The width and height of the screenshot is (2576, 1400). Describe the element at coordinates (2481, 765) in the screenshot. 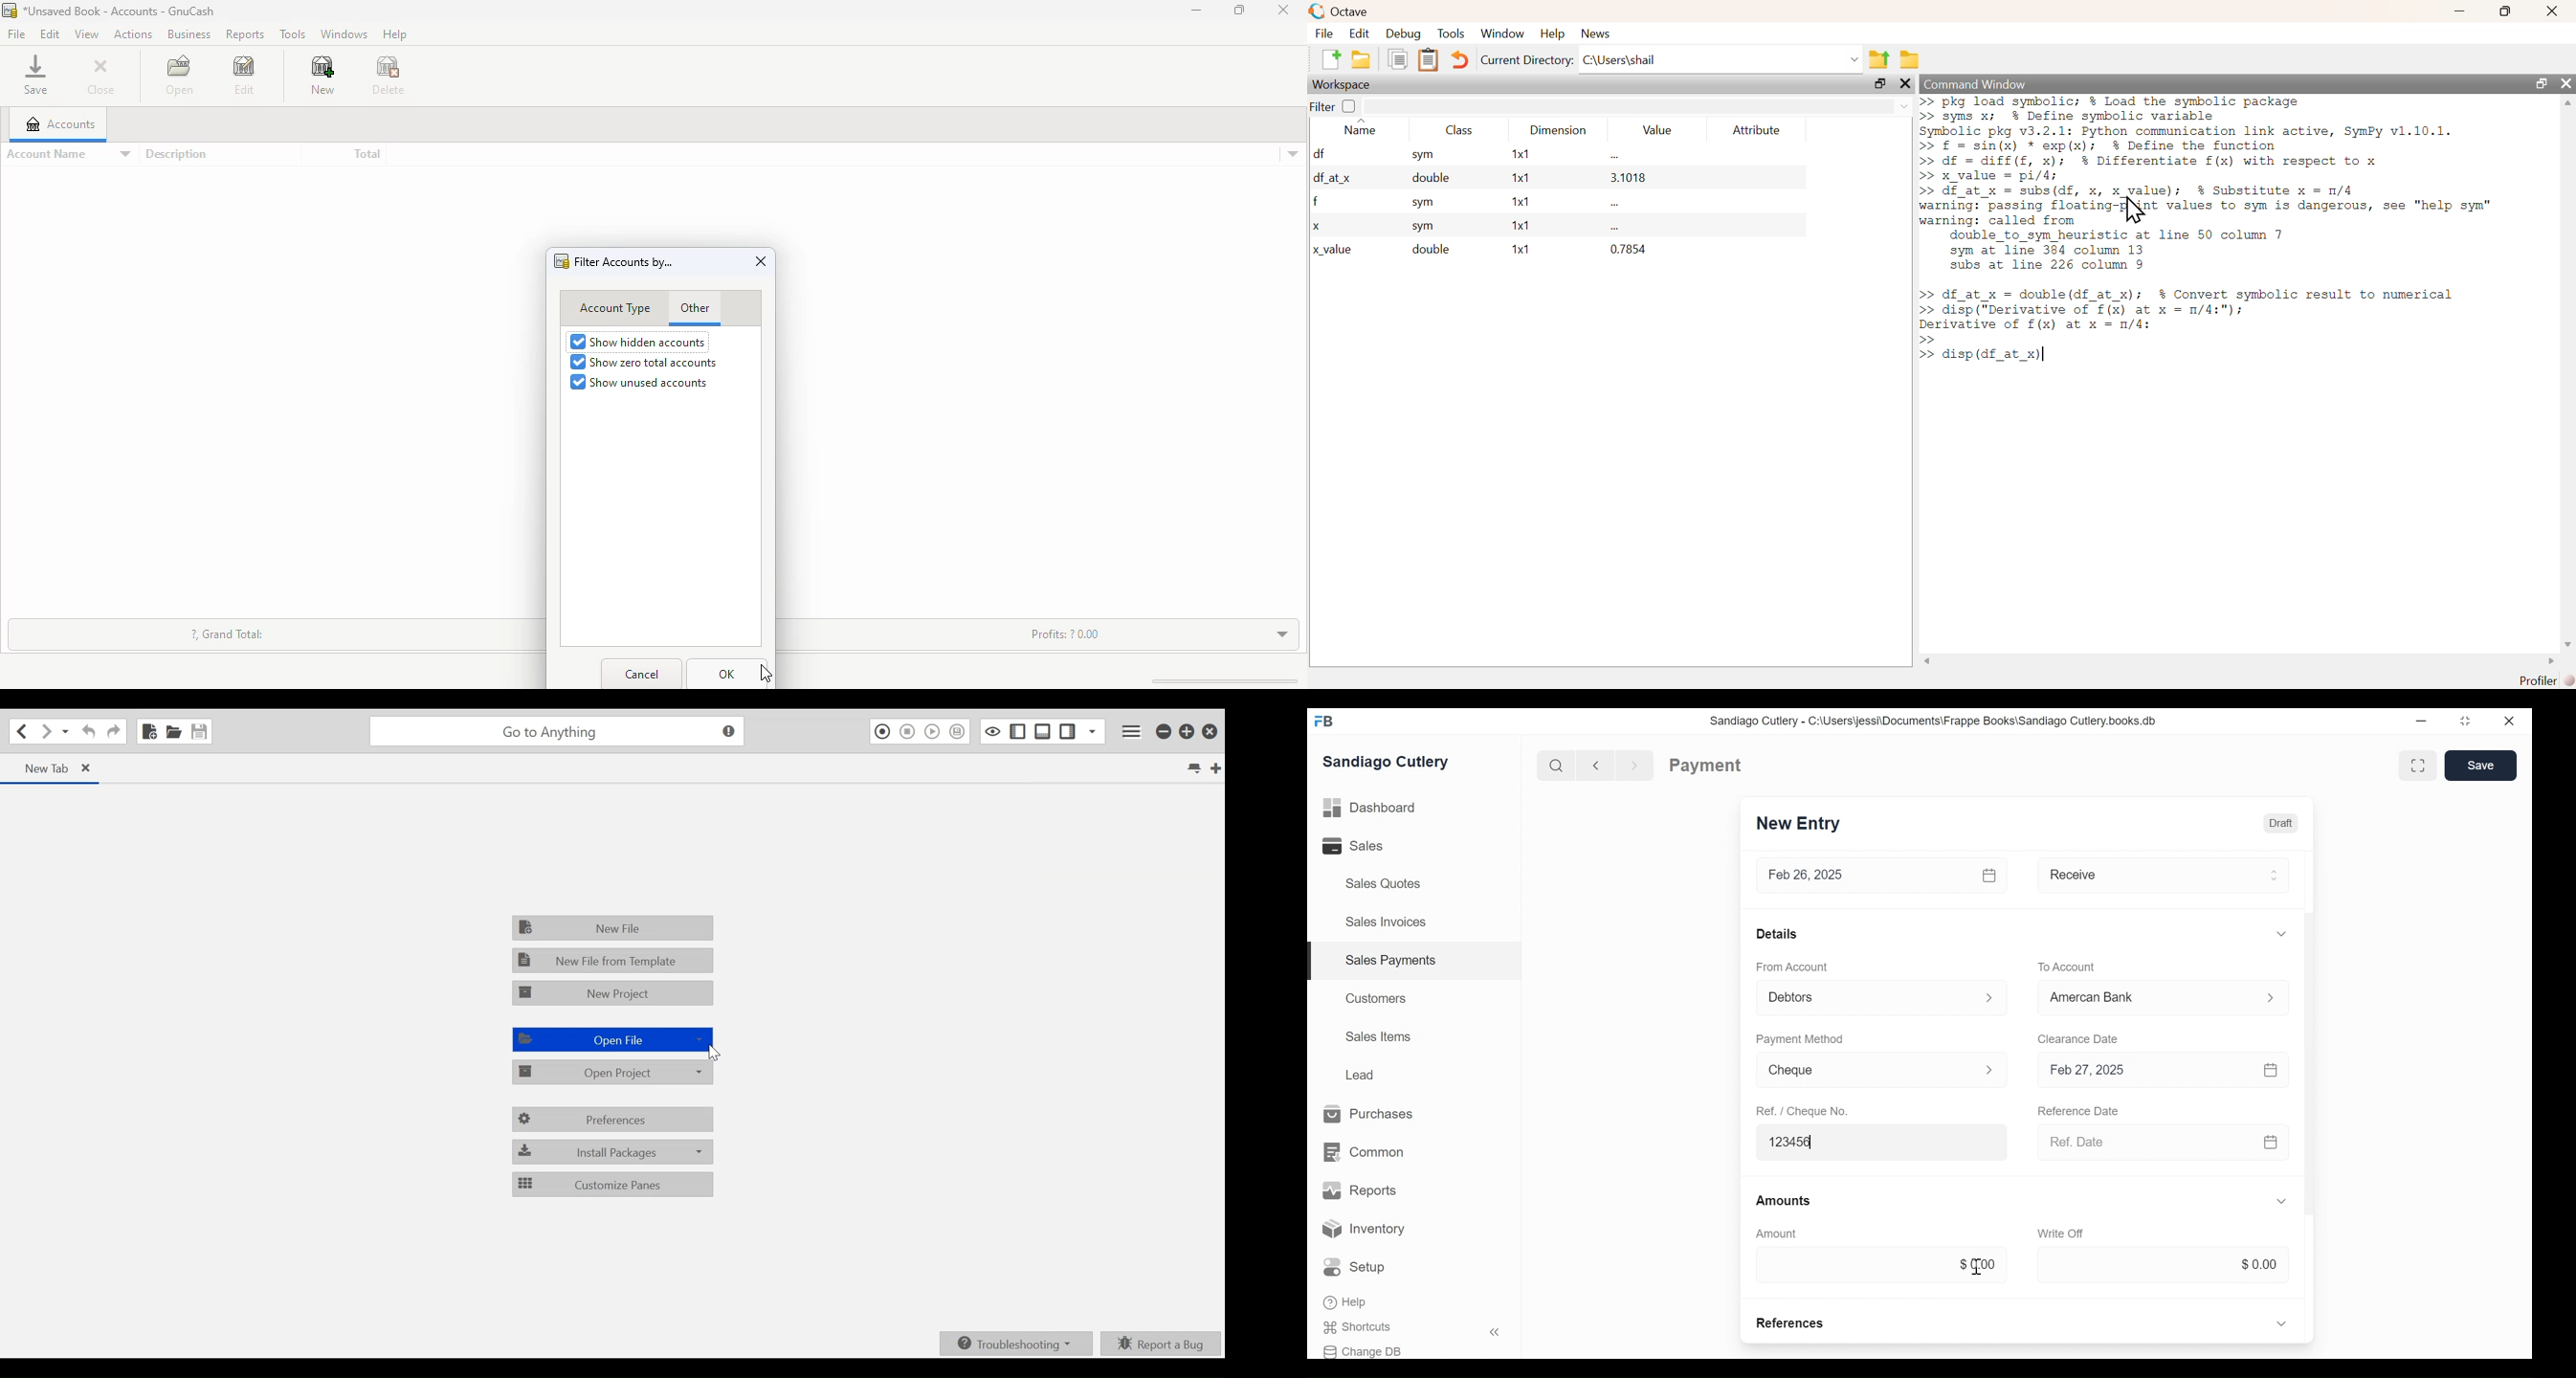

I see `Save` at that location.